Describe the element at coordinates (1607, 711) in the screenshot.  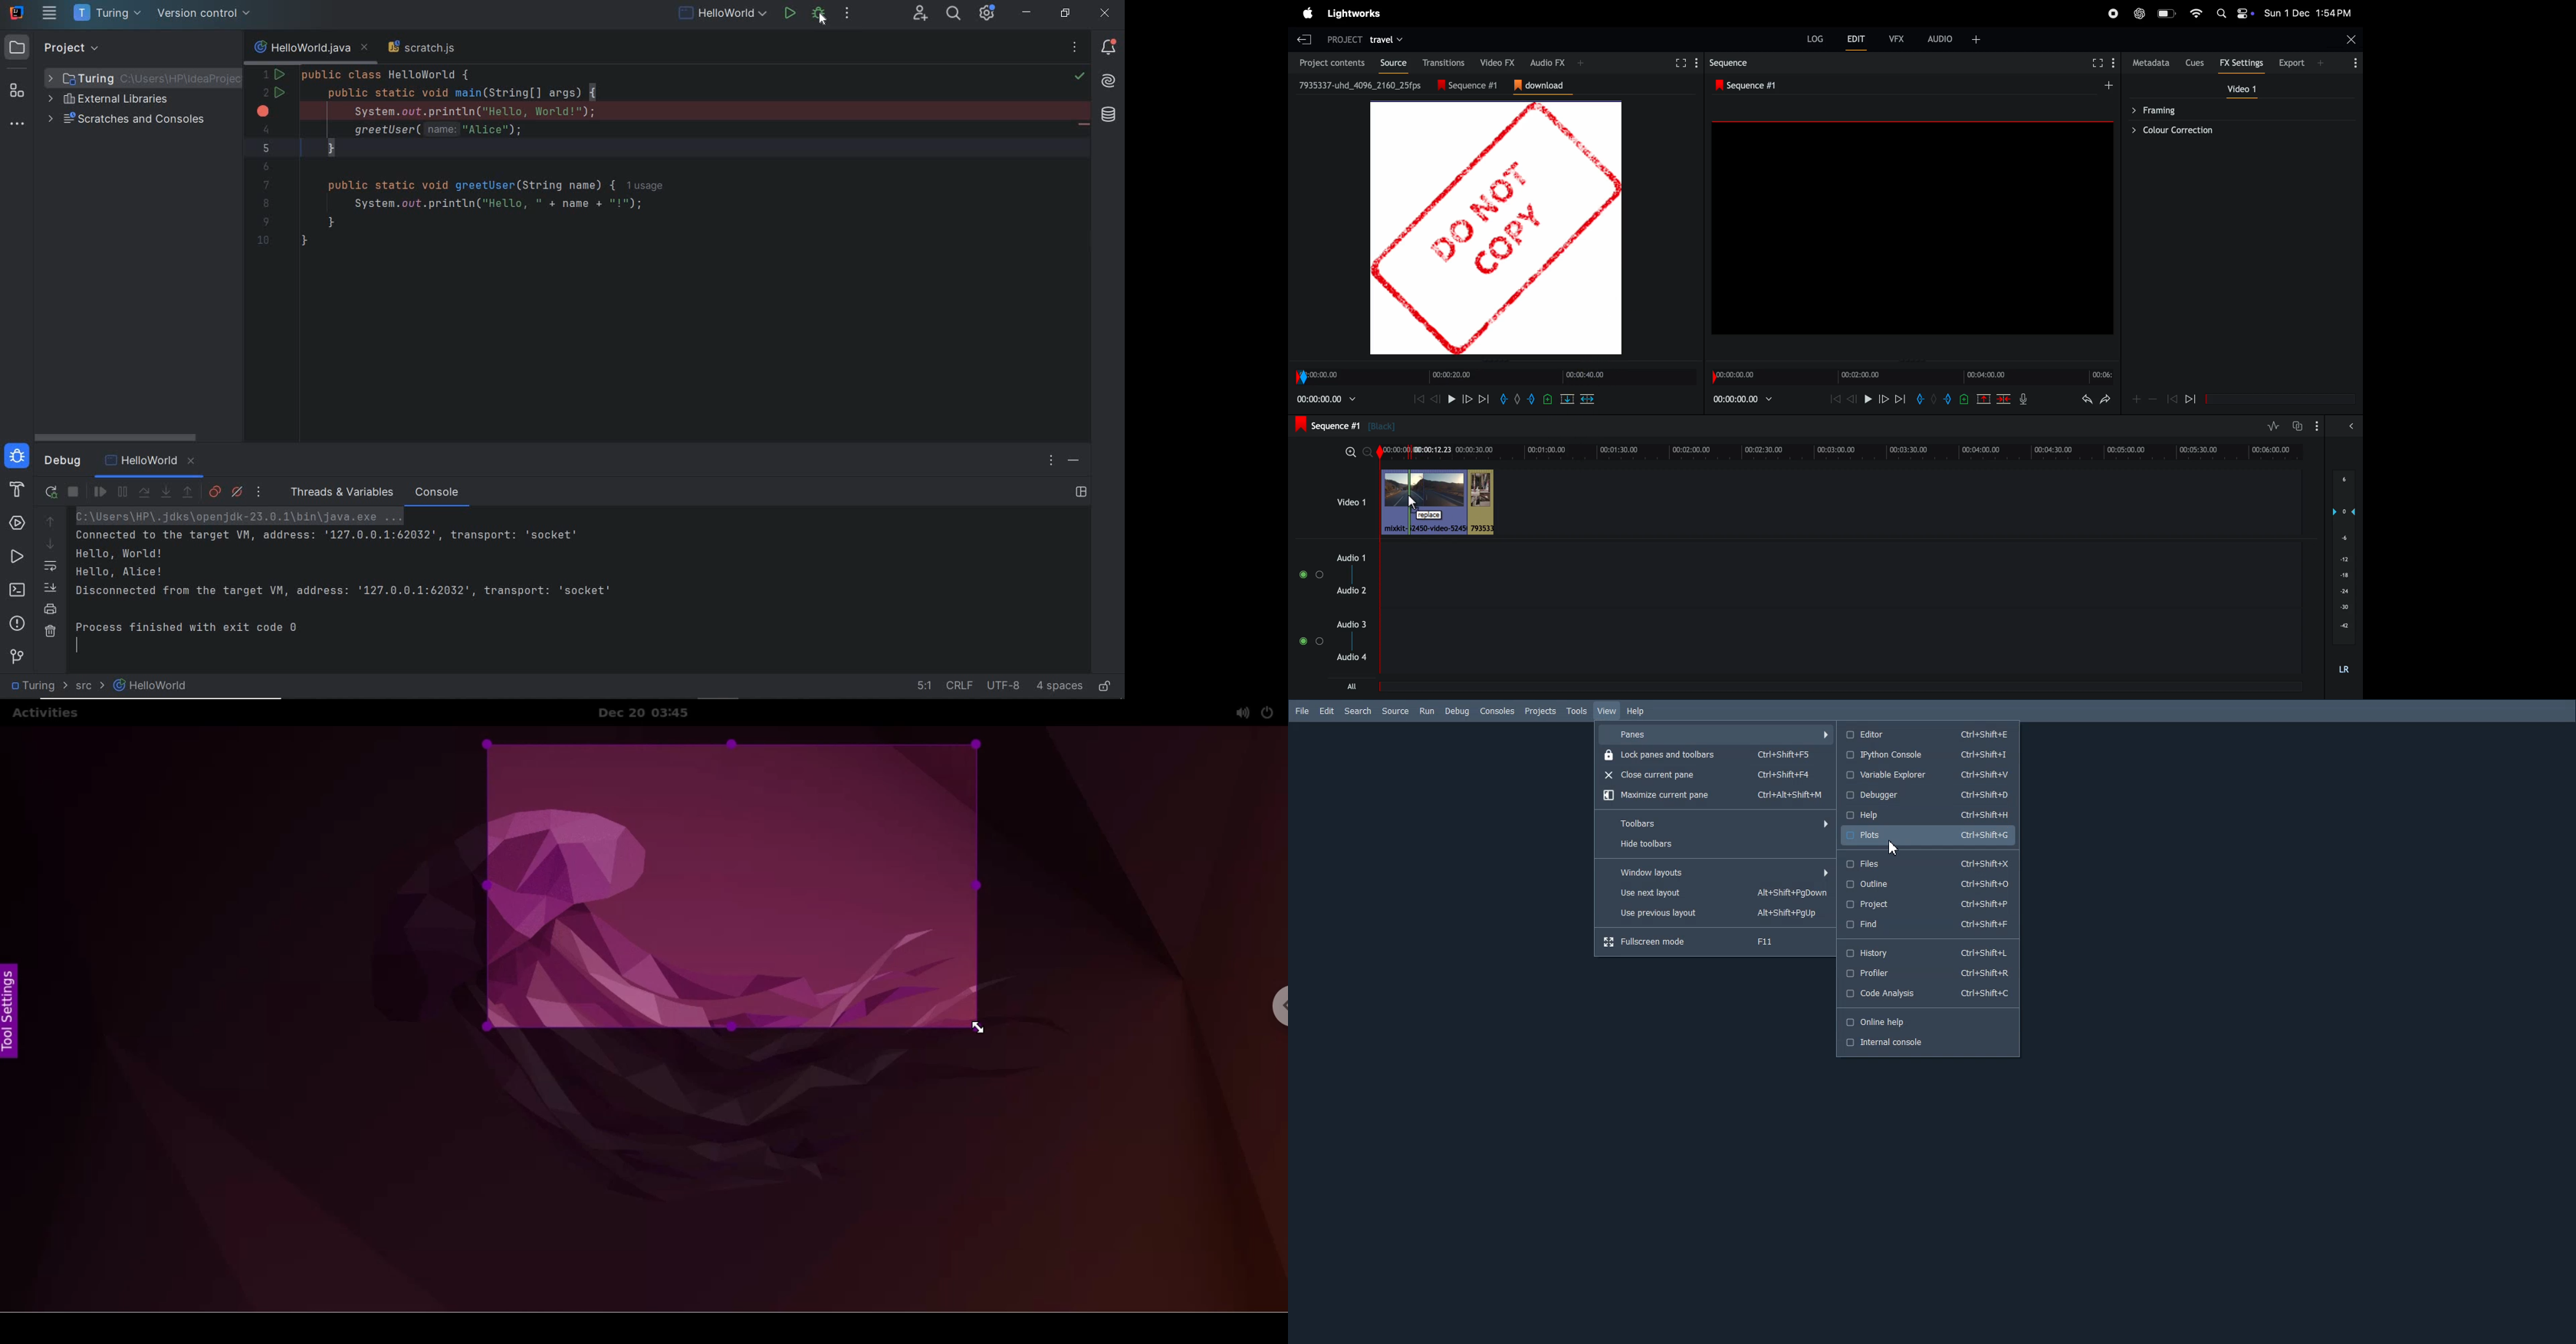
I see `View` at that location.